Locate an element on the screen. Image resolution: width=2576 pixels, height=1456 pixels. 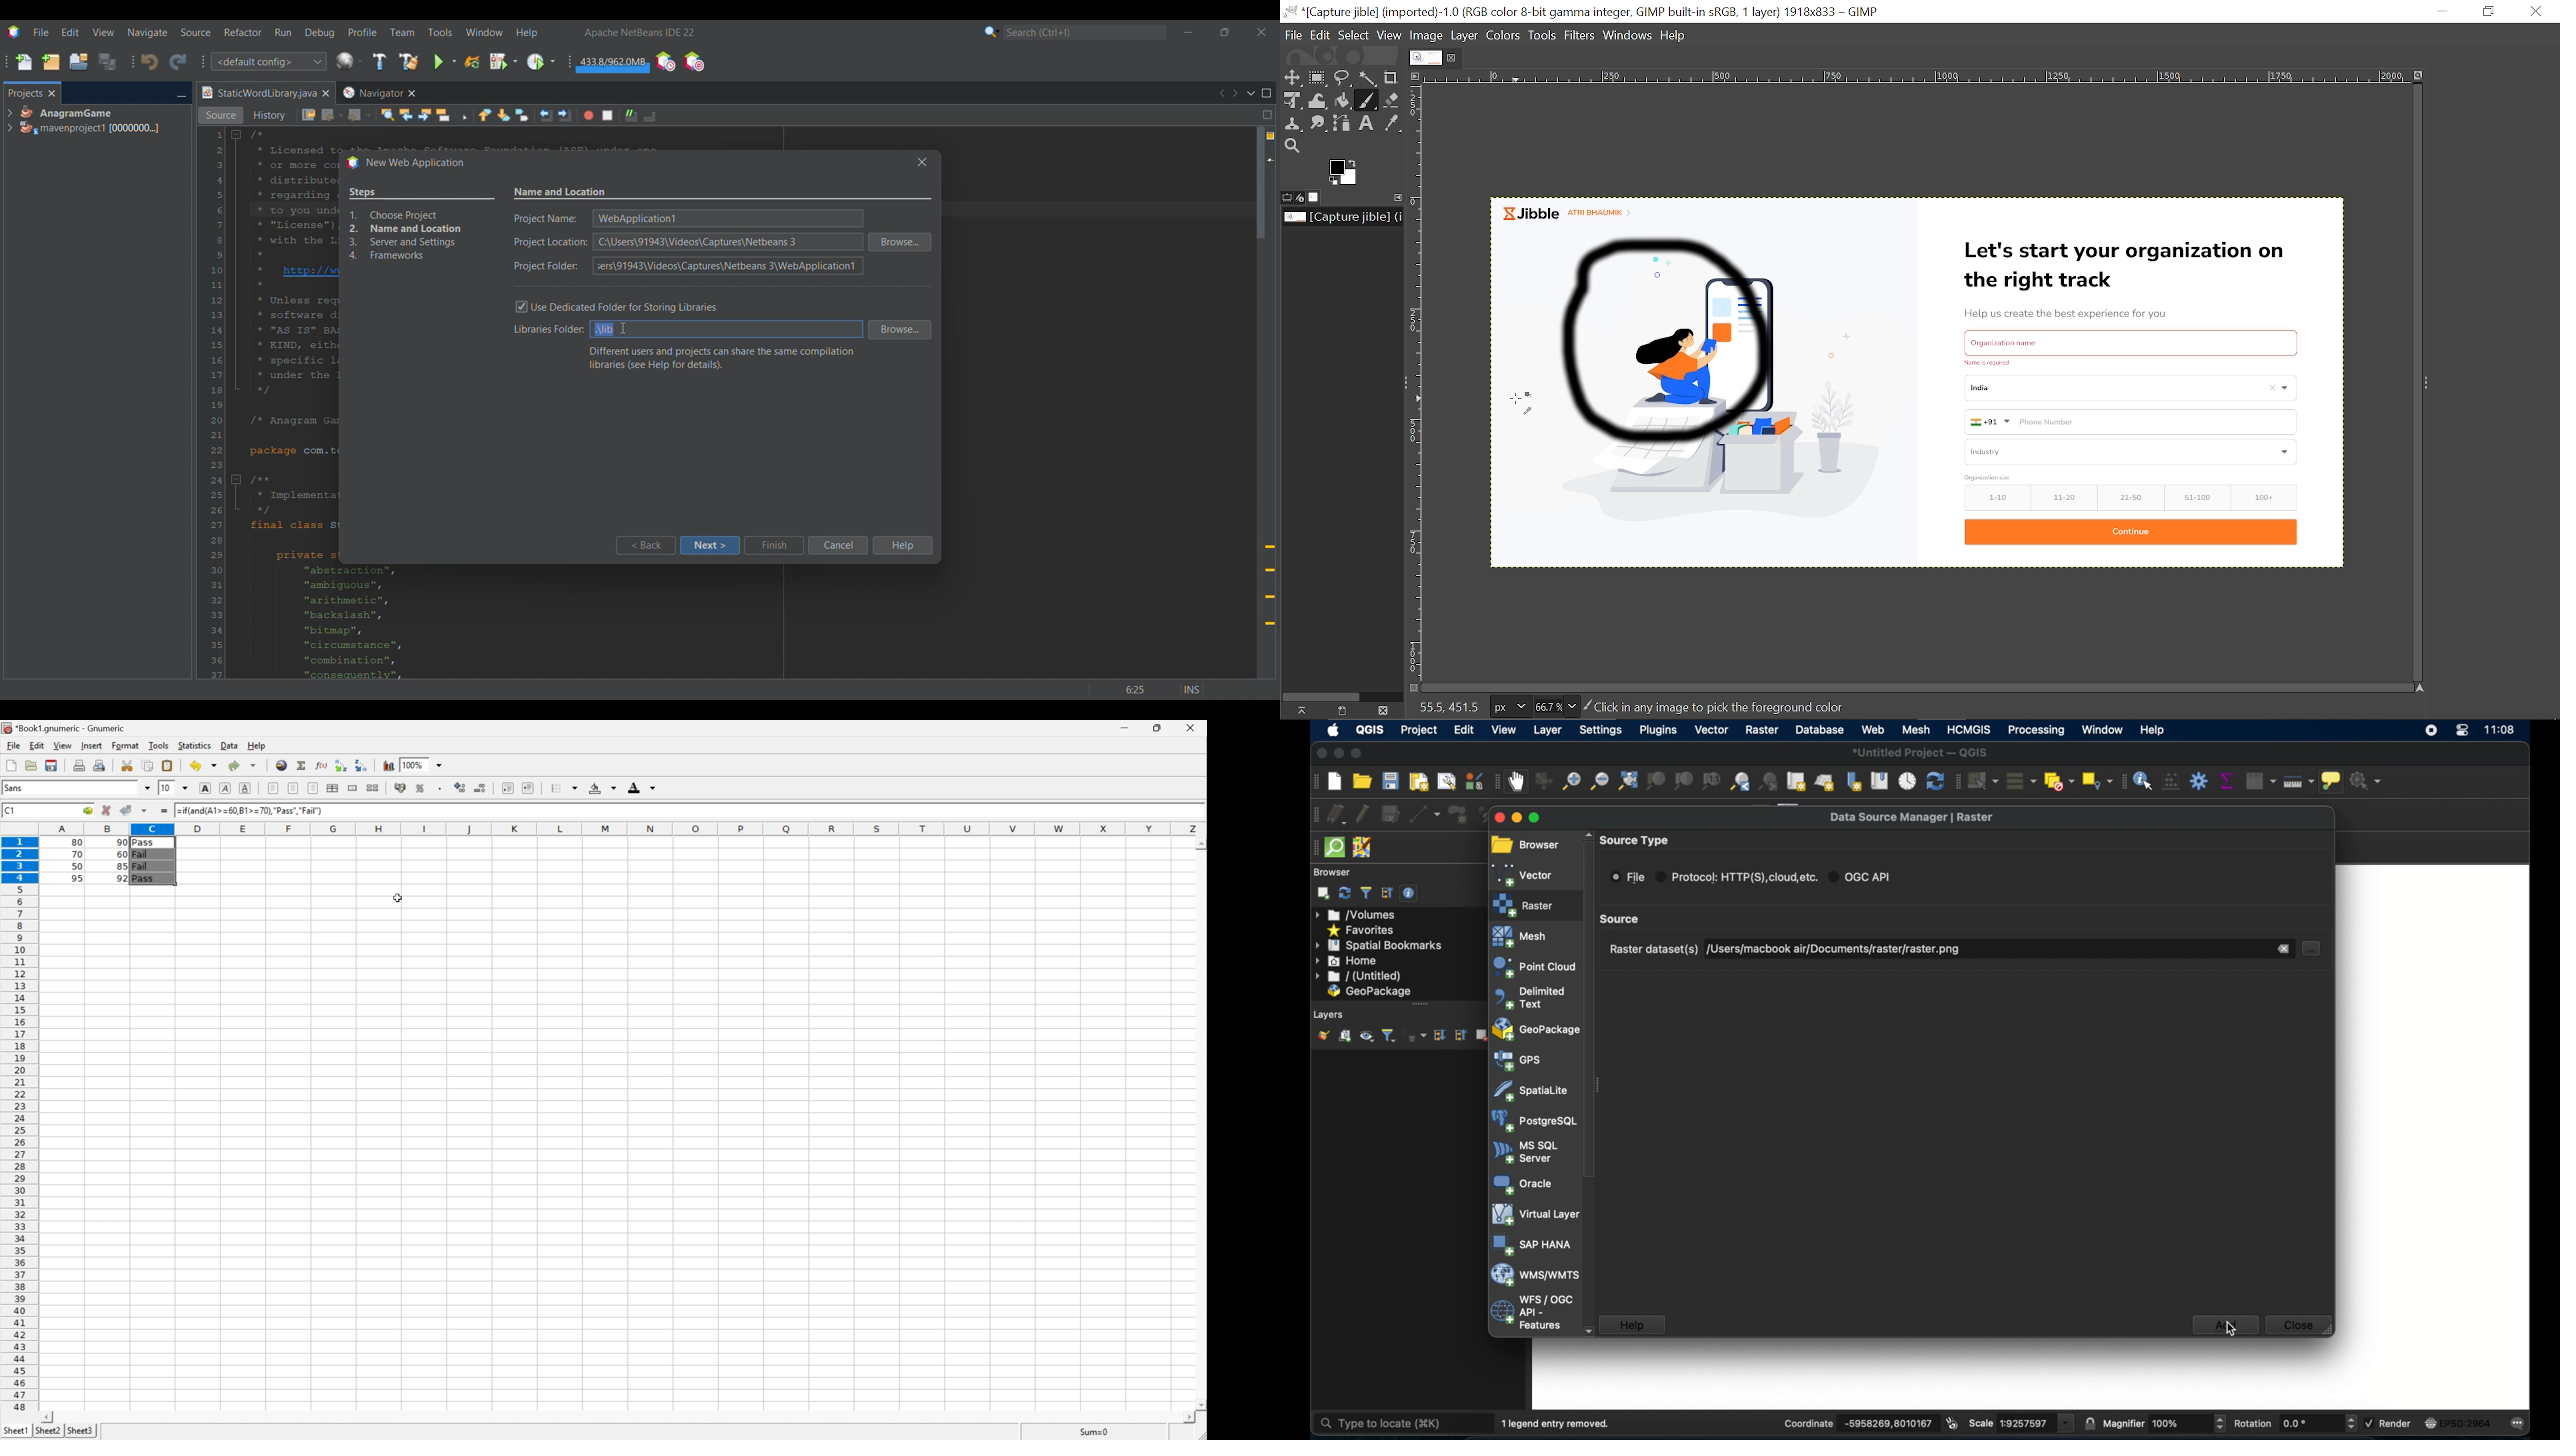
Drop Down is located at coordinates (148, 788).